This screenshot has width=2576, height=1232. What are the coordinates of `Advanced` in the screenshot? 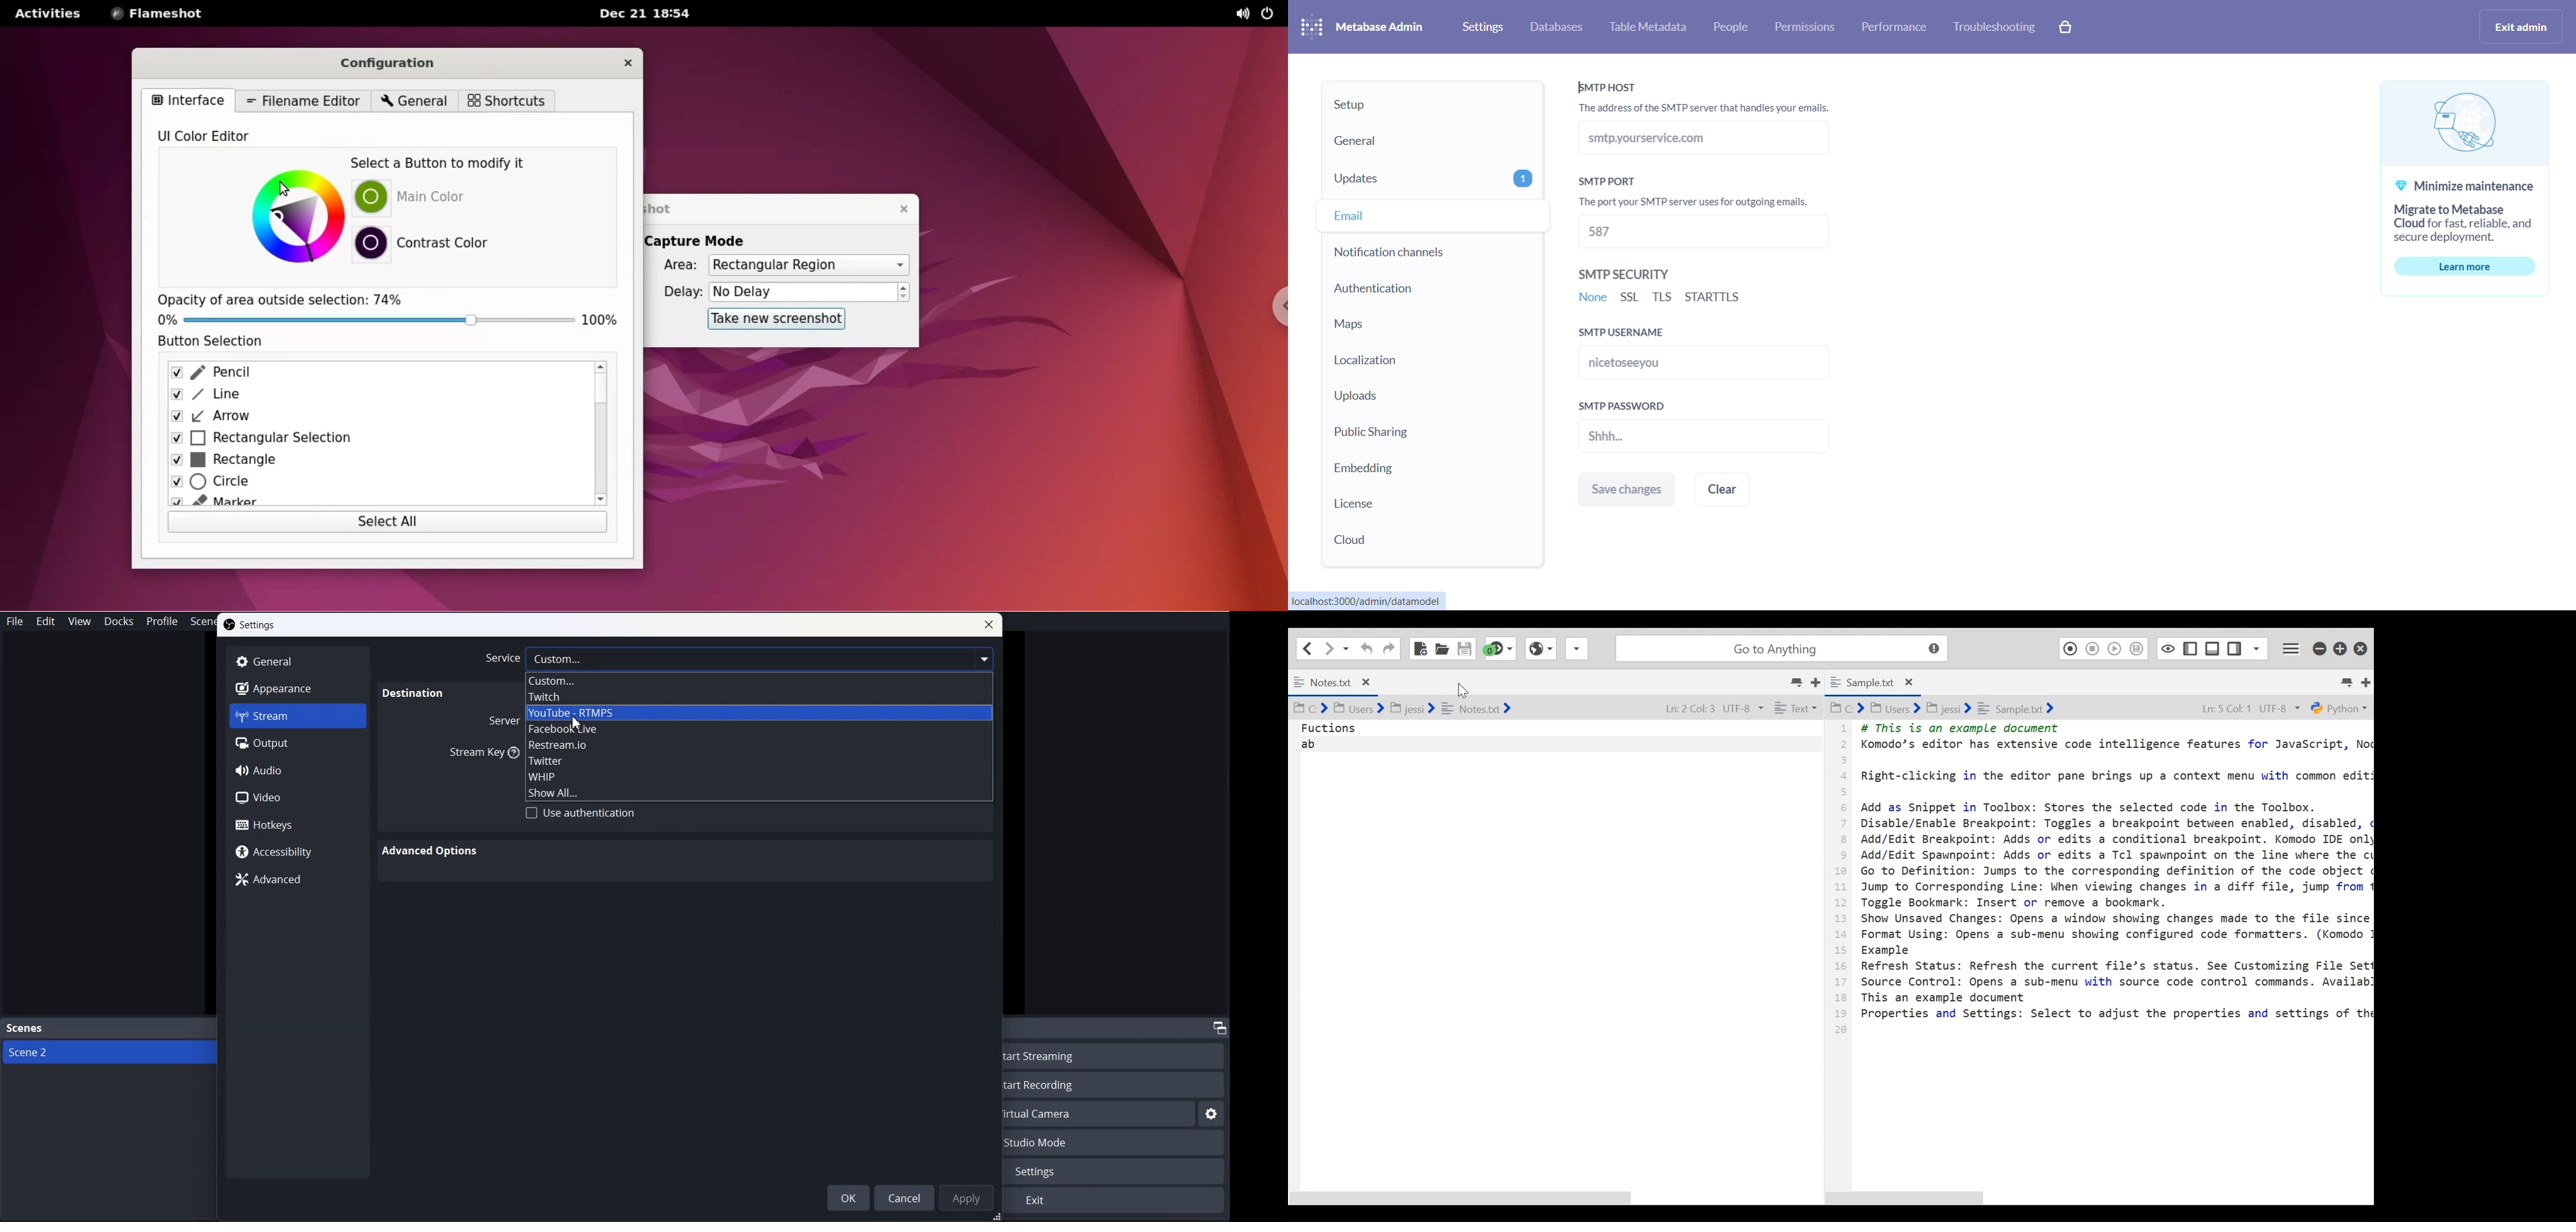 It's located at (296, 879).